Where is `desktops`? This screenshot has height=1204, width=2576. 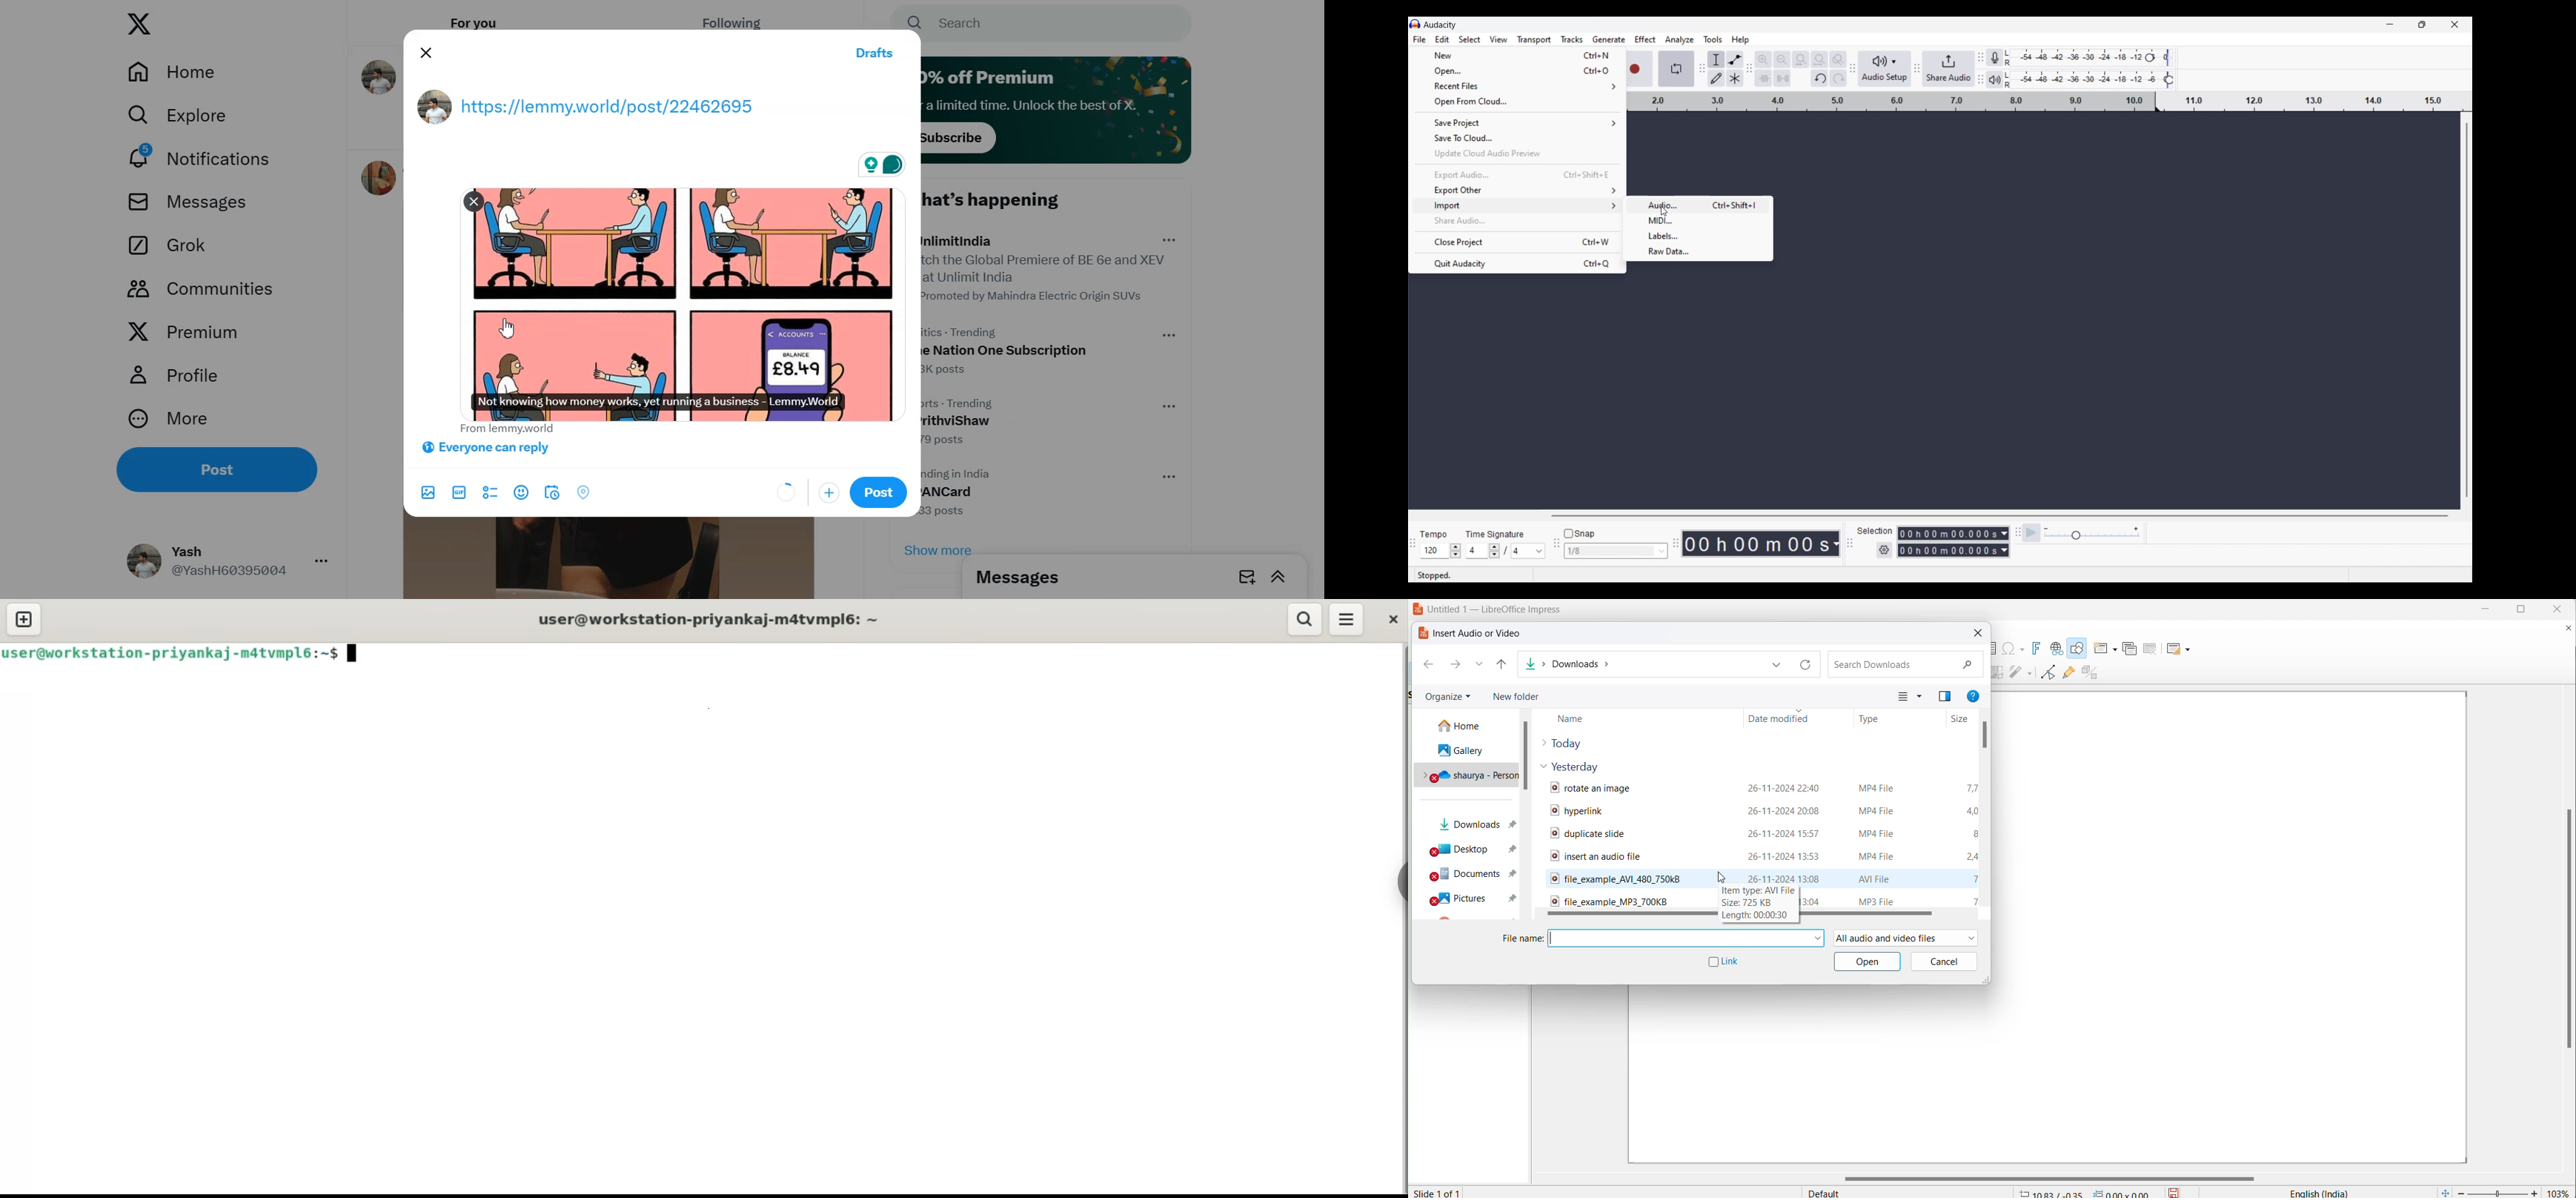
desktops is located at coordinates (1473, 849).